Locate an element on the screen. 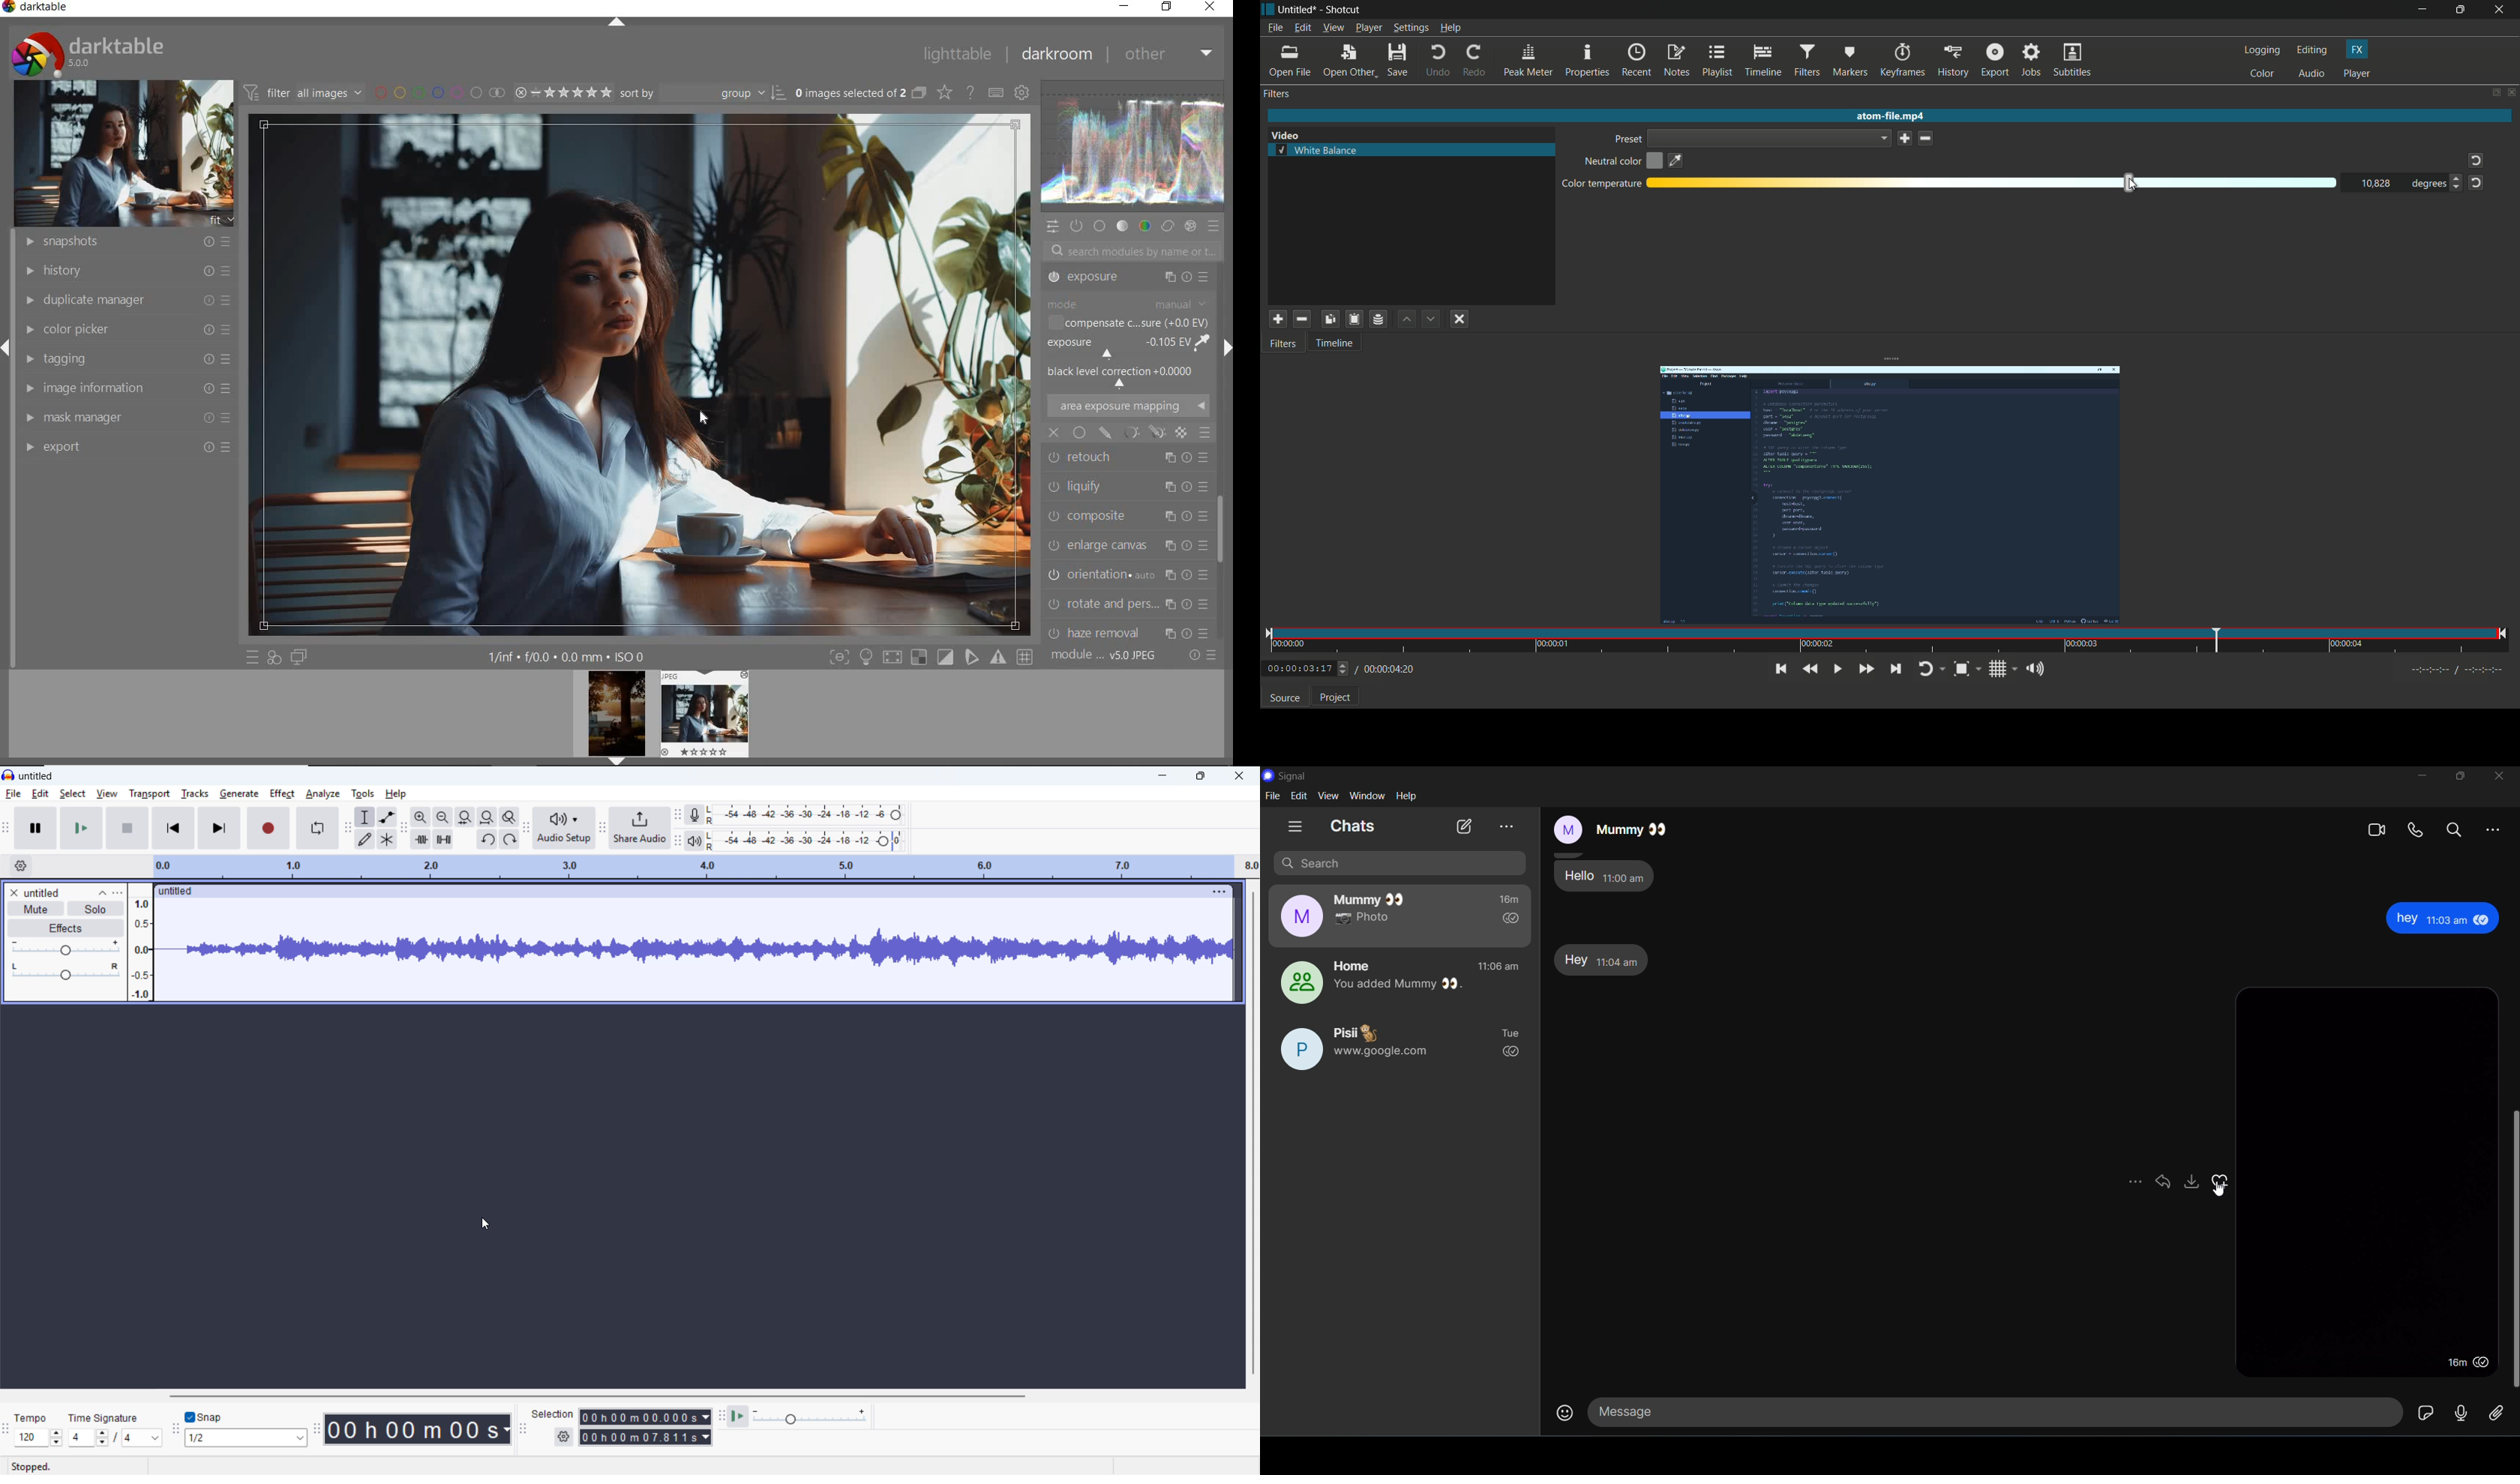  record is located at coordinates (268, 829).